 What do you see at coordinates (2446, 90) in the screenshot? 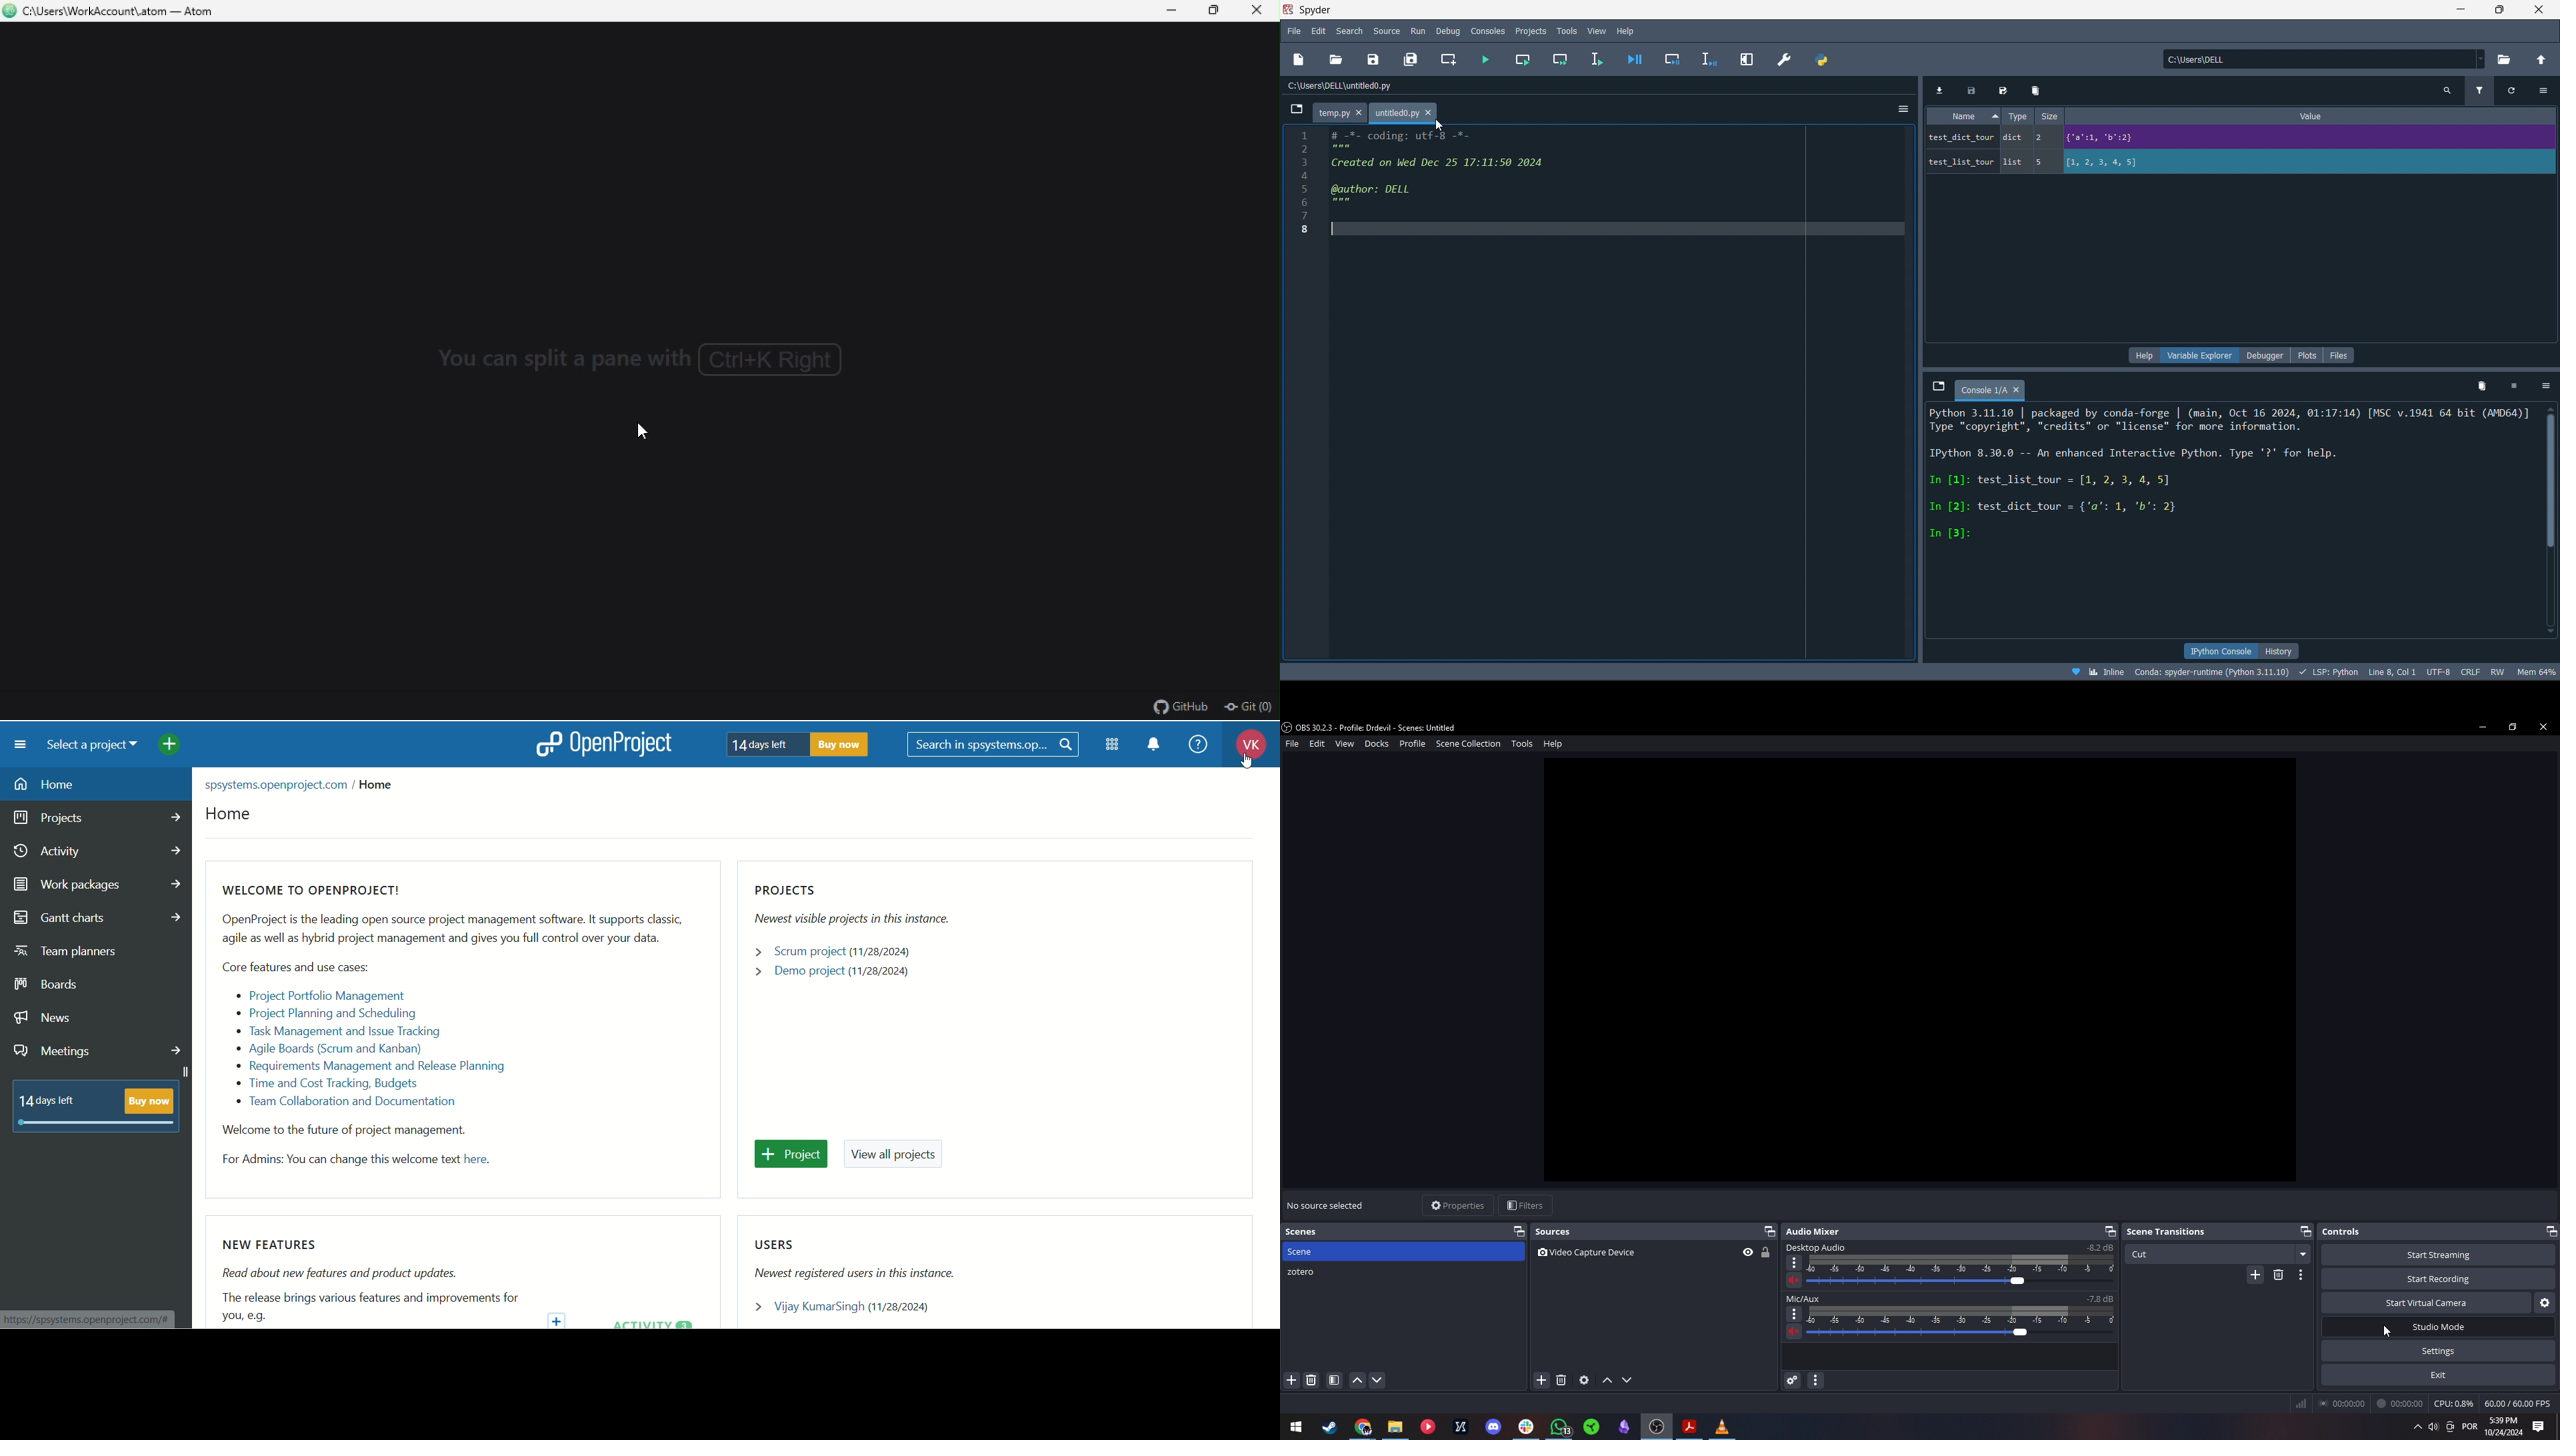
I see `search` at bounding box center [2446, 90].